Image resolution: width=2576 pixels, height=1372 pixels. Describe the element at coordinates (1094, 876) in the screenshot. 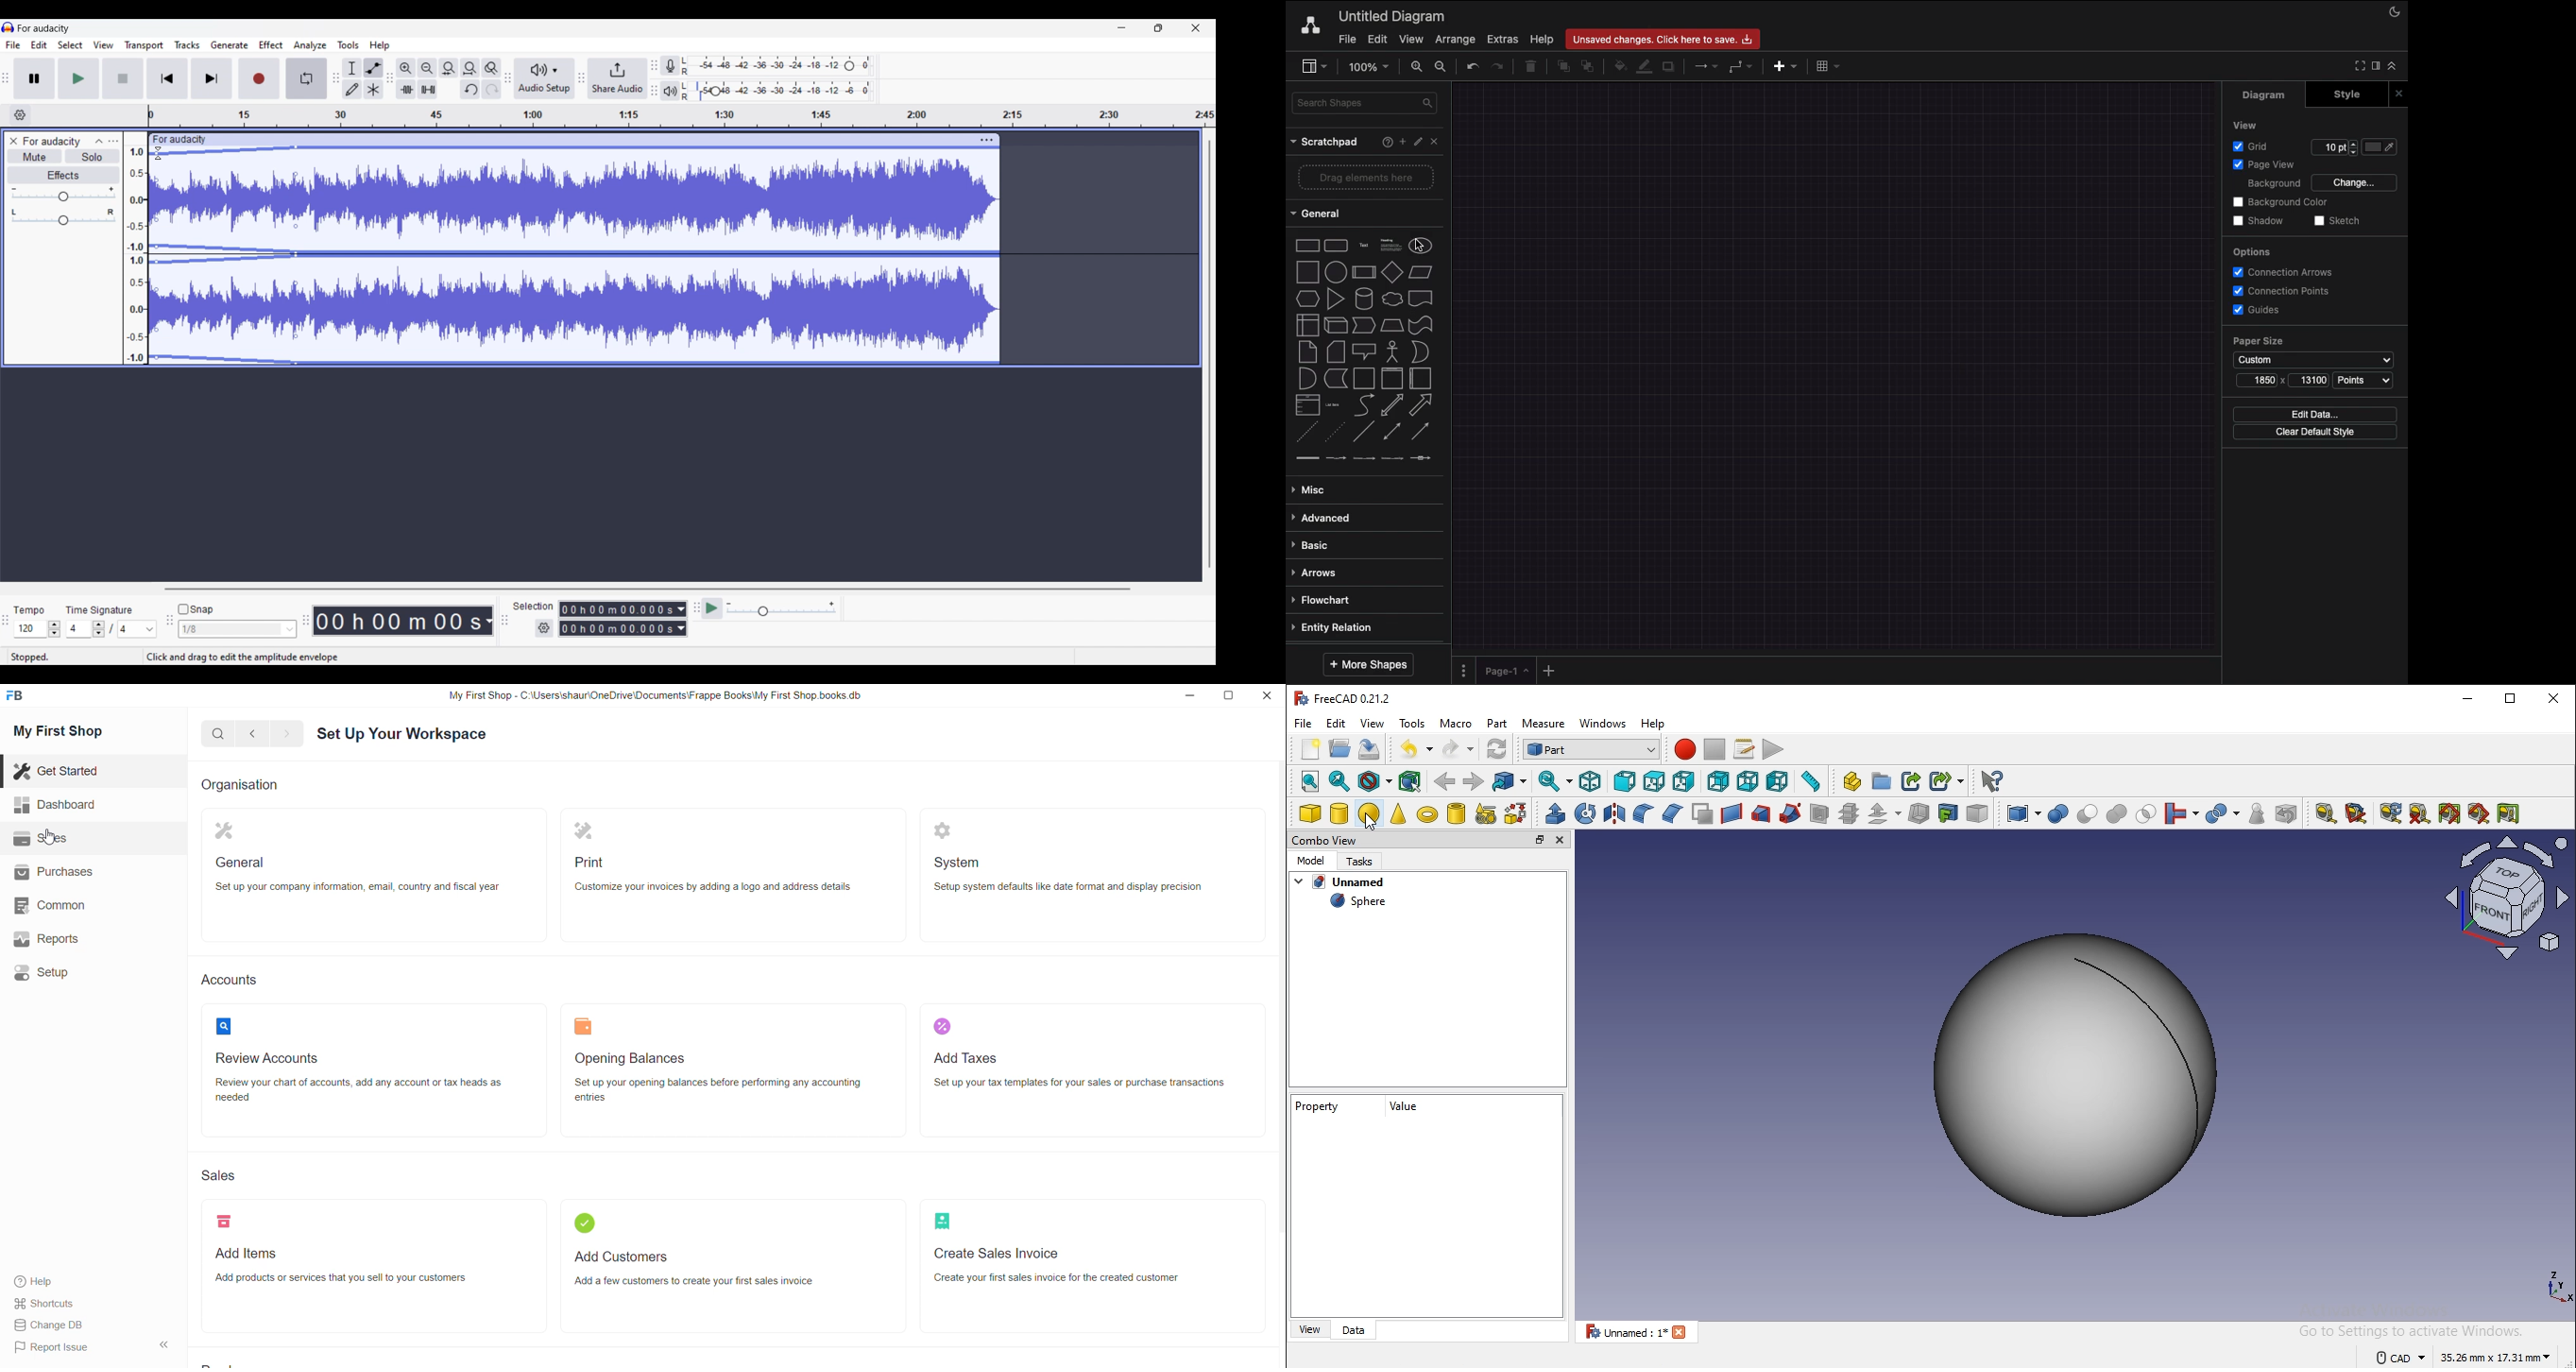

I see `System` at that location.